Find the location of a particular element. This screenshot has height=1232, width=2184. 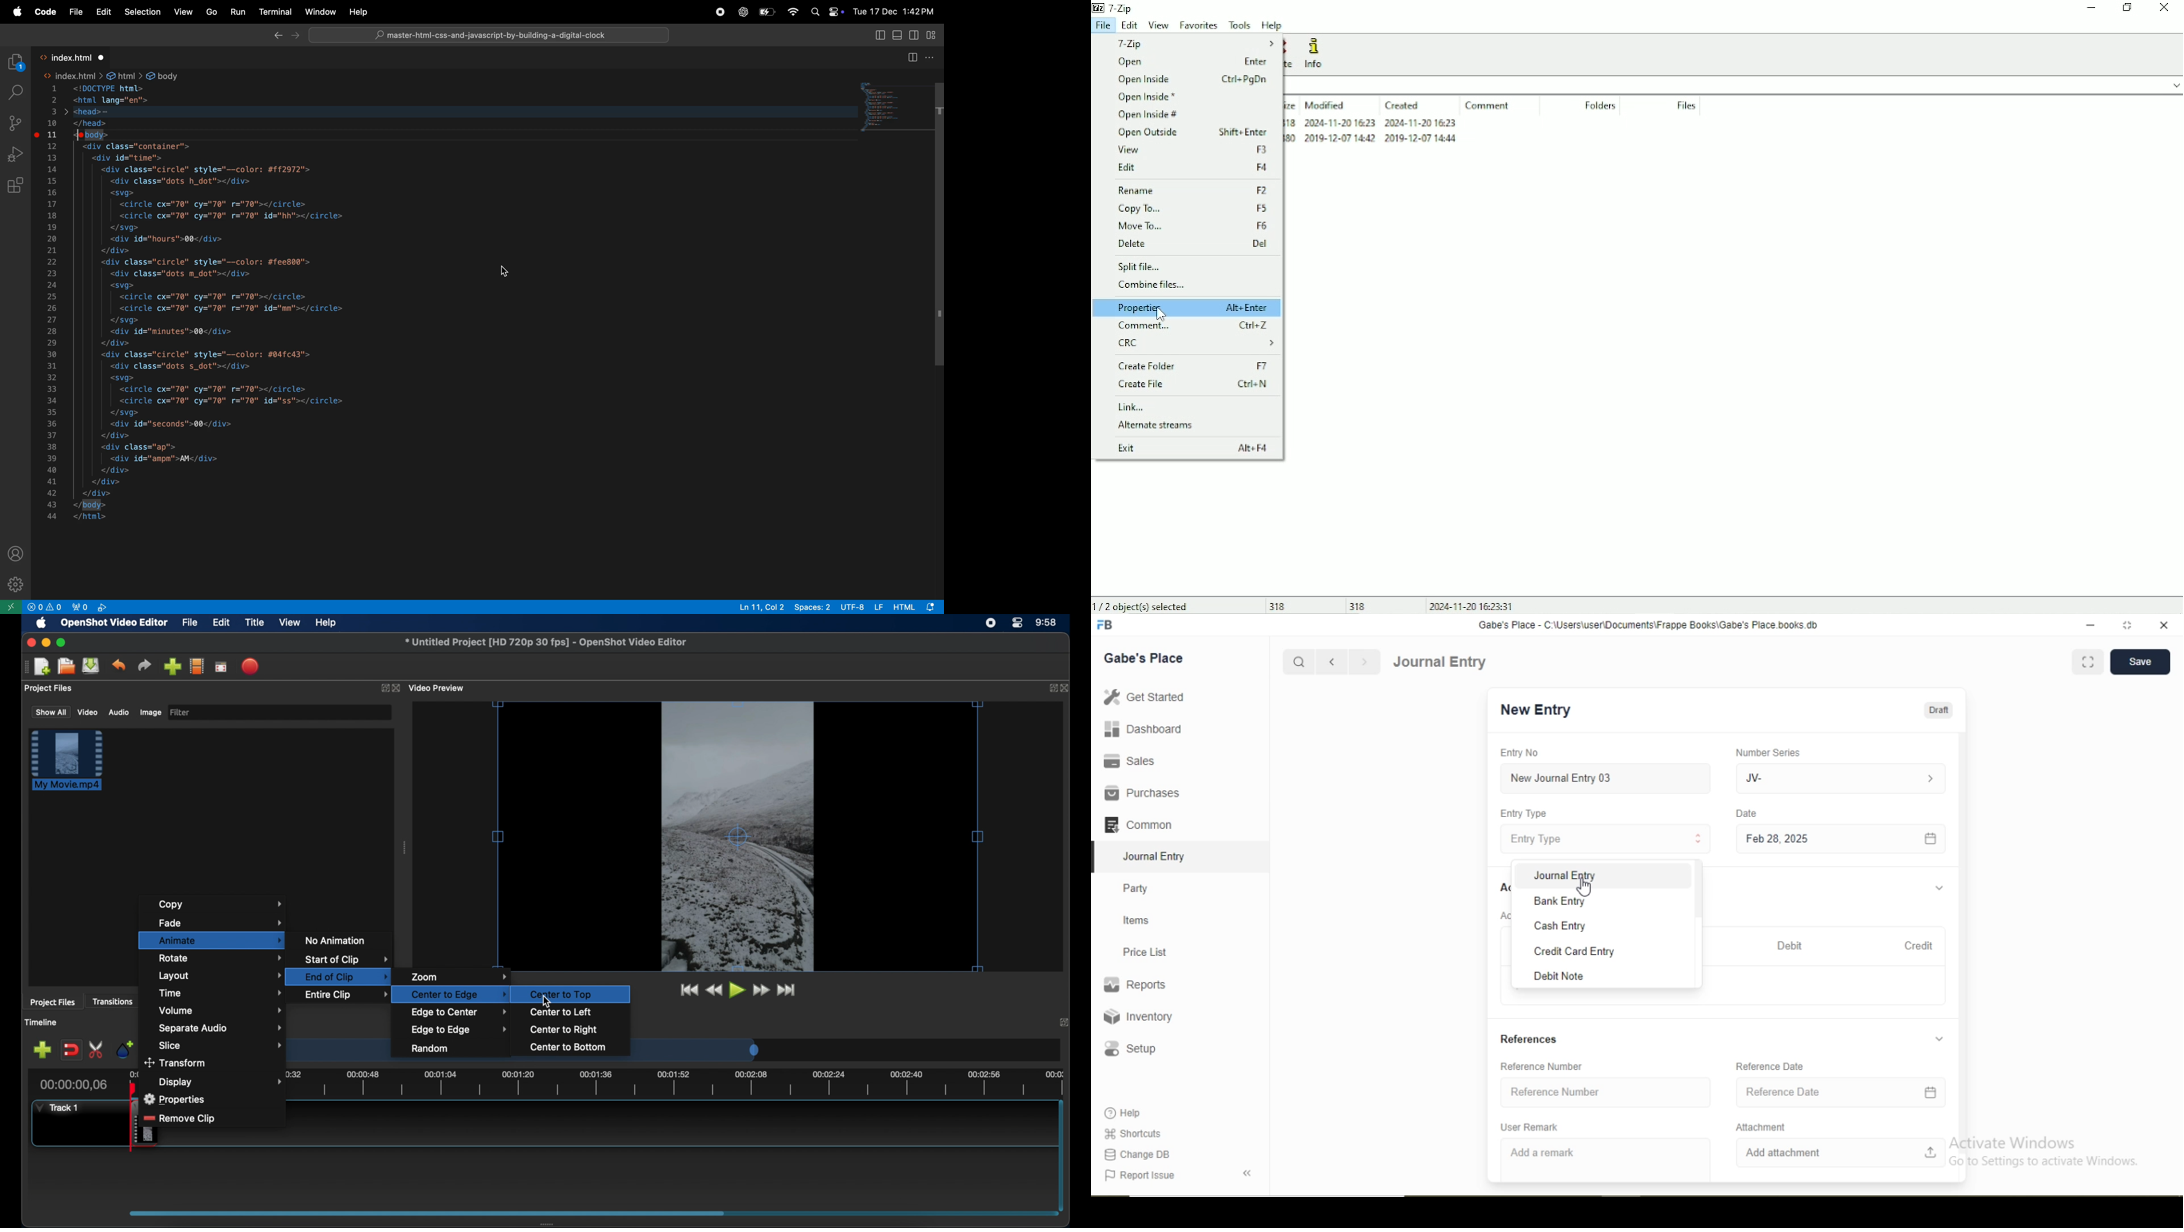

Debit Note is located at coordinates (1557, 977).